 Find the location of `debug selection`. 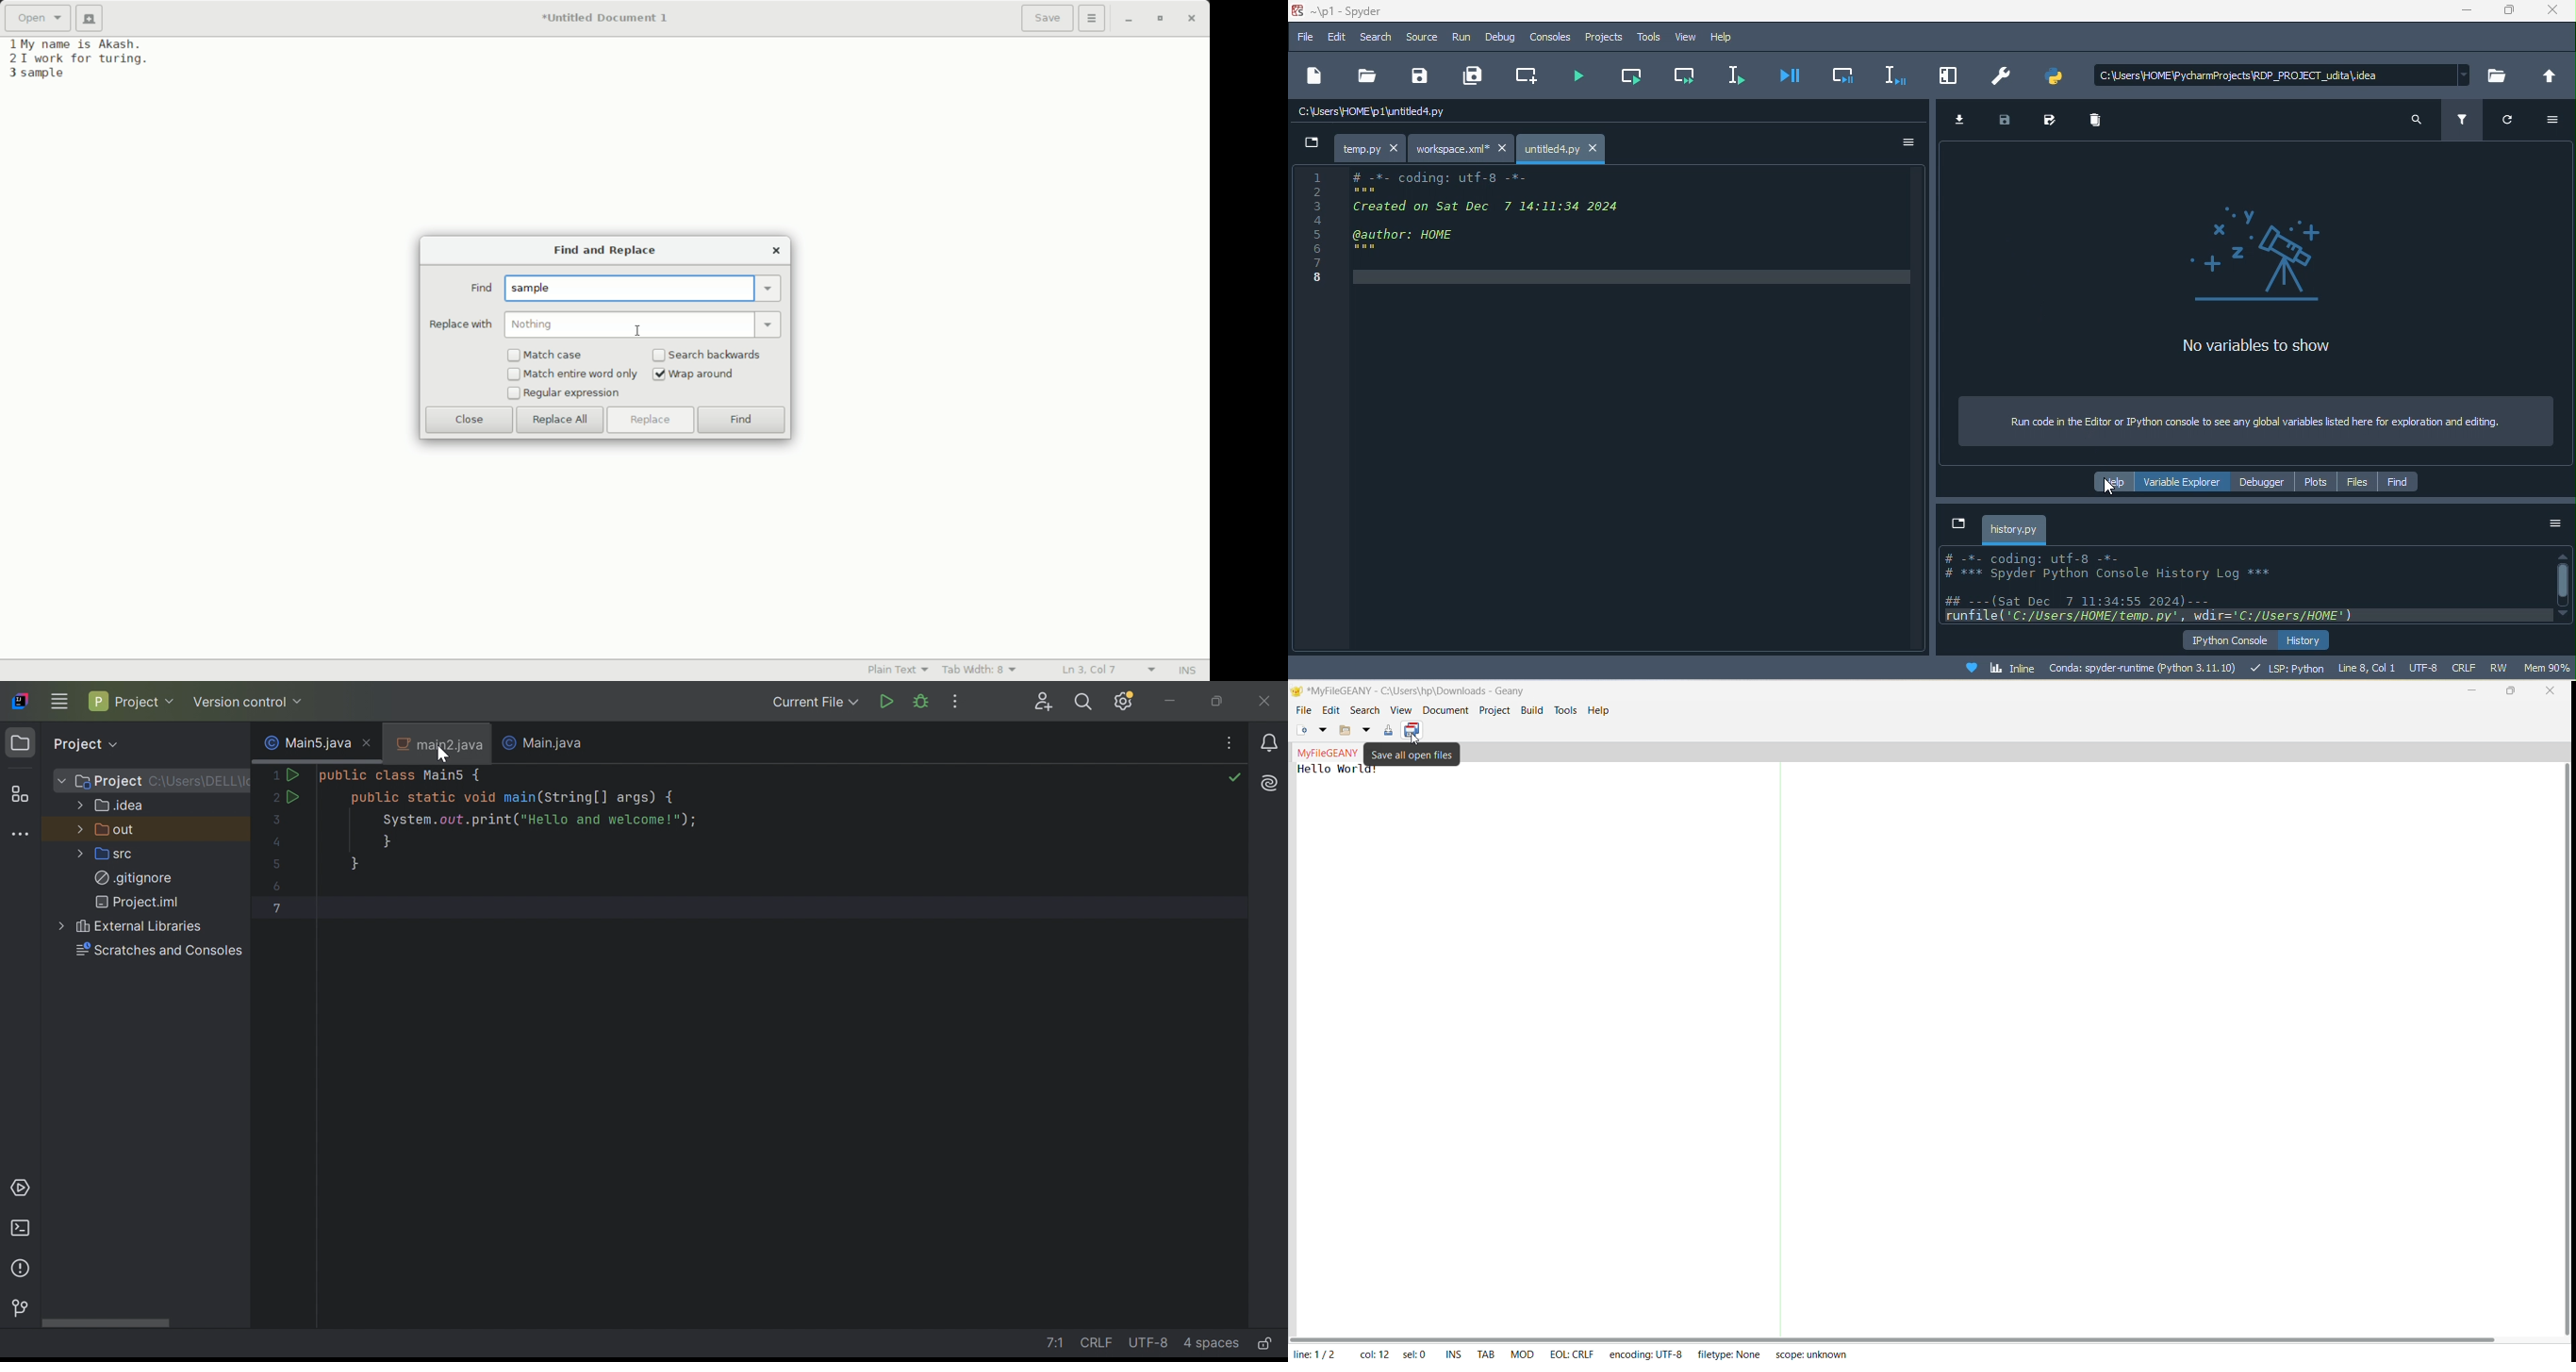

debug selection is located at coordinates (1891, 74).